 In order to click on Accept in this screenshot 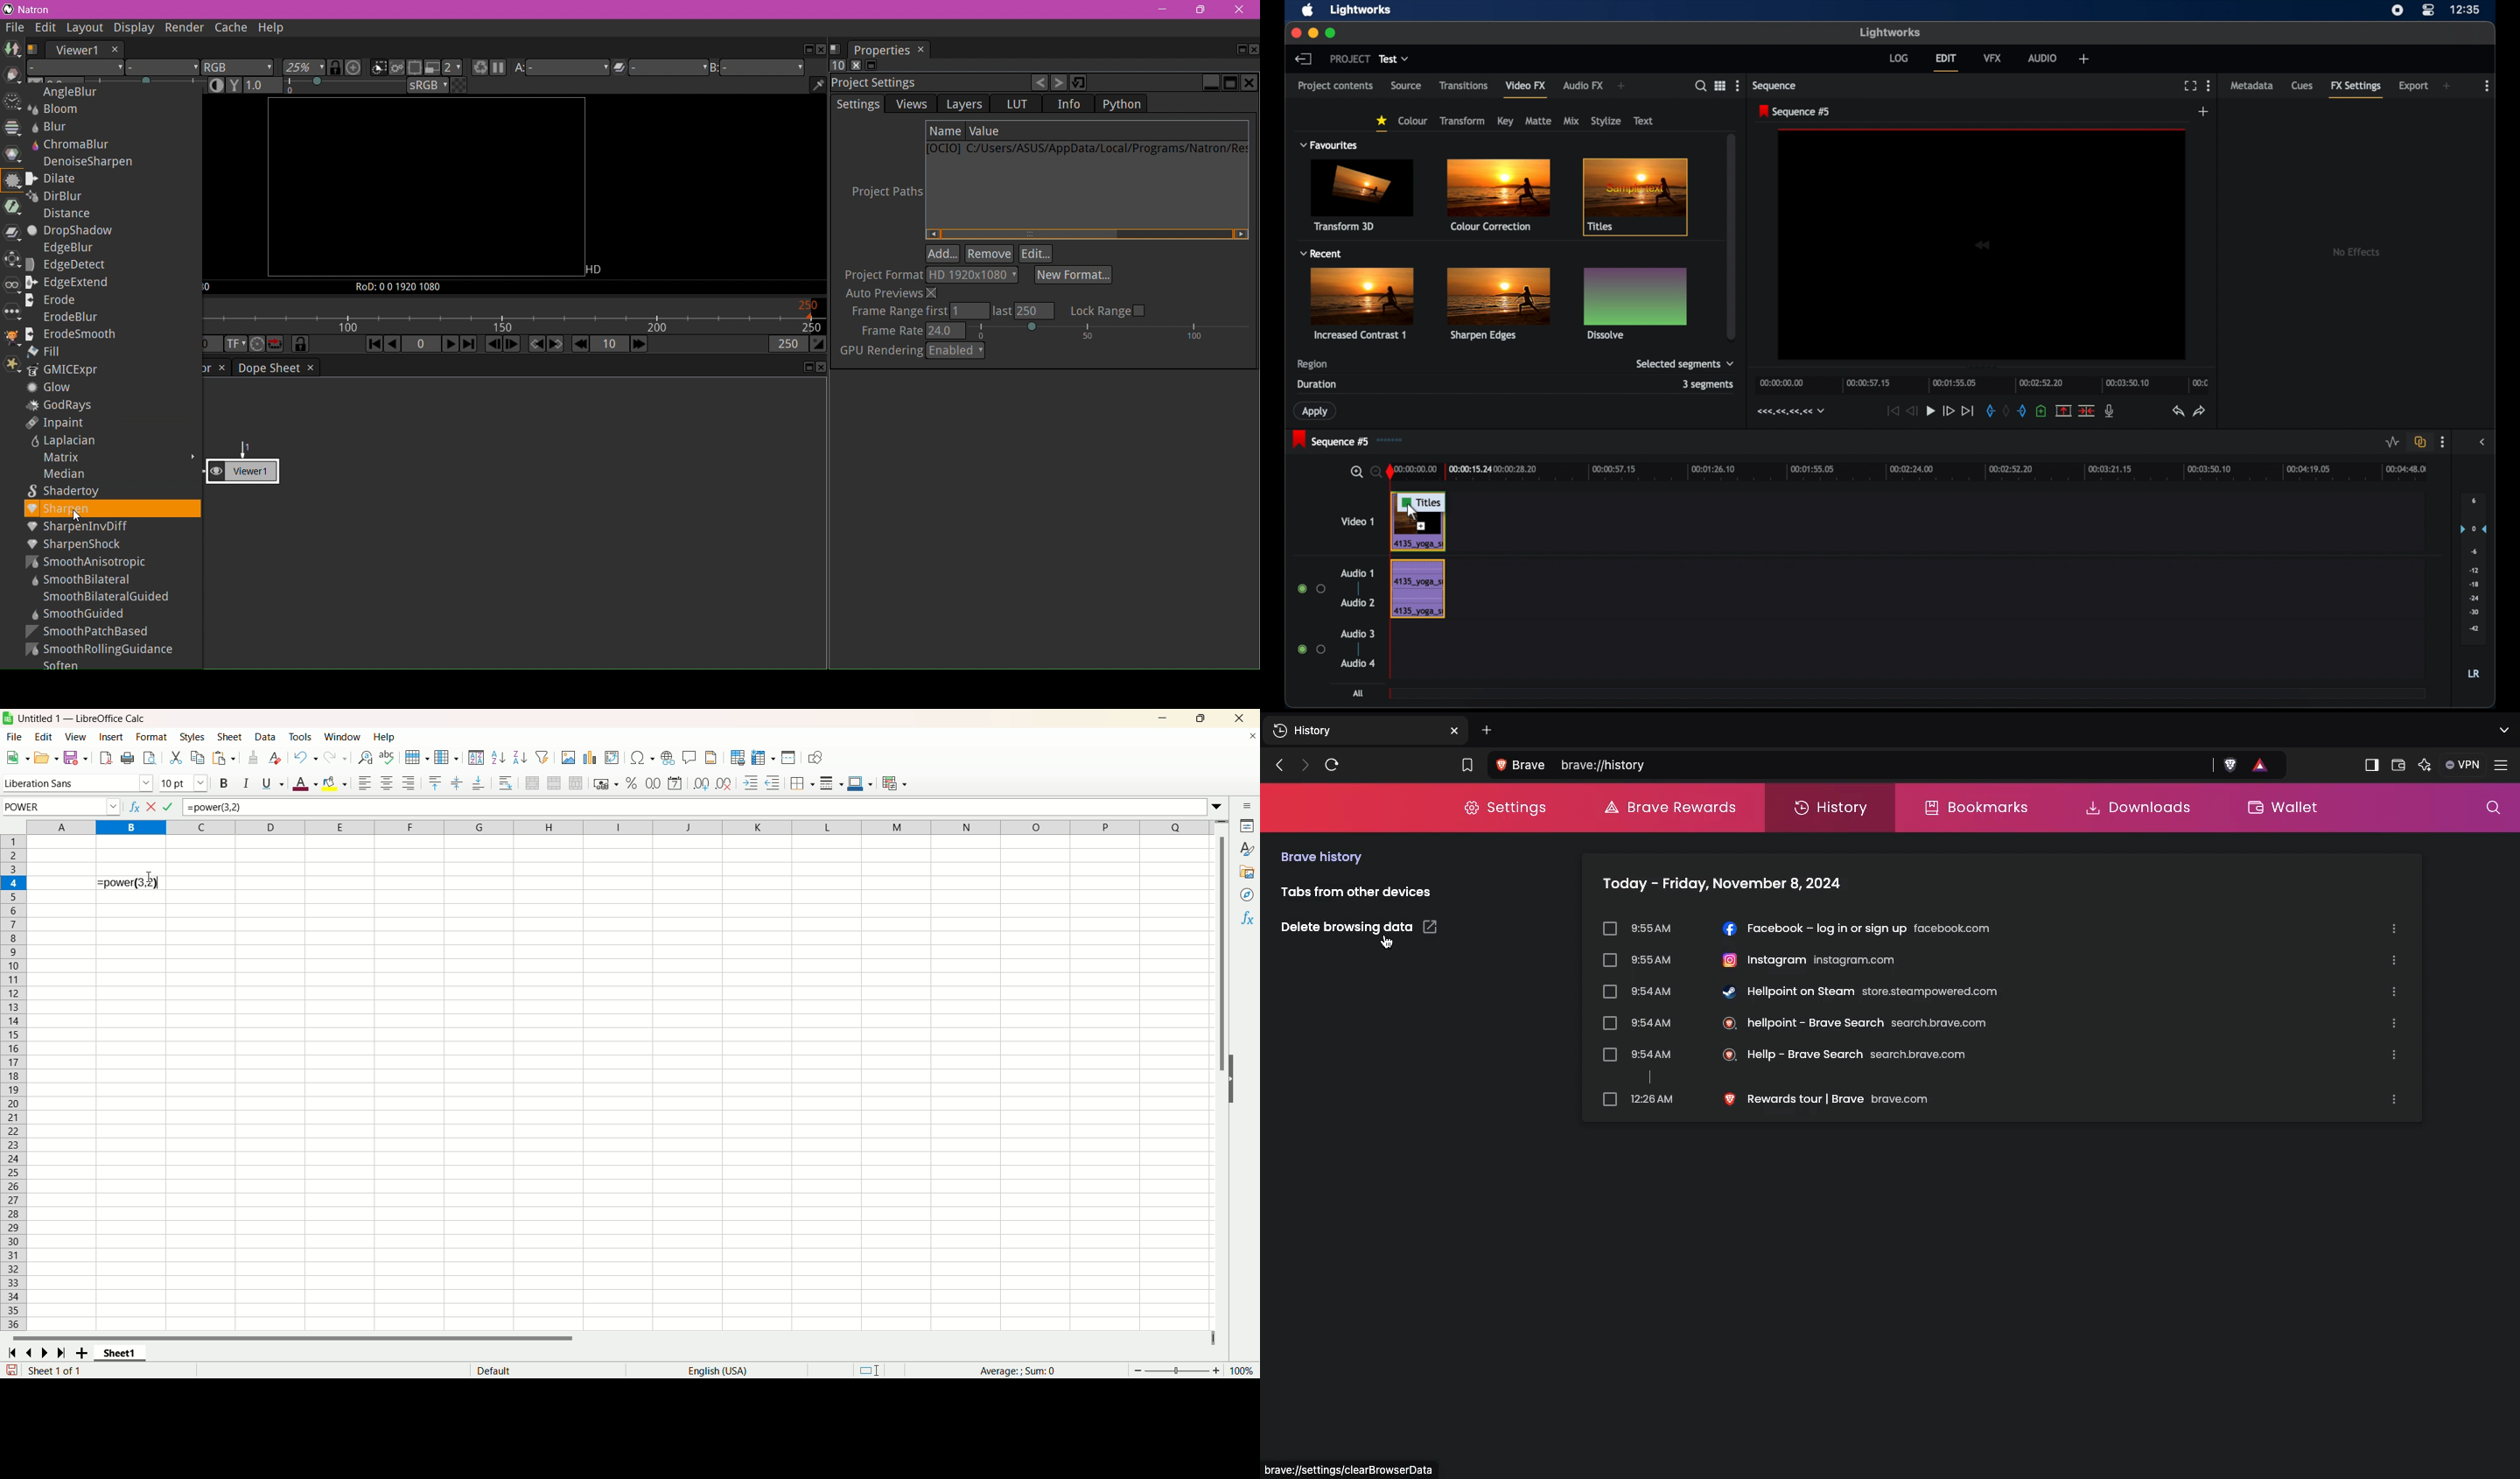, I will do `click(169, 807)`.